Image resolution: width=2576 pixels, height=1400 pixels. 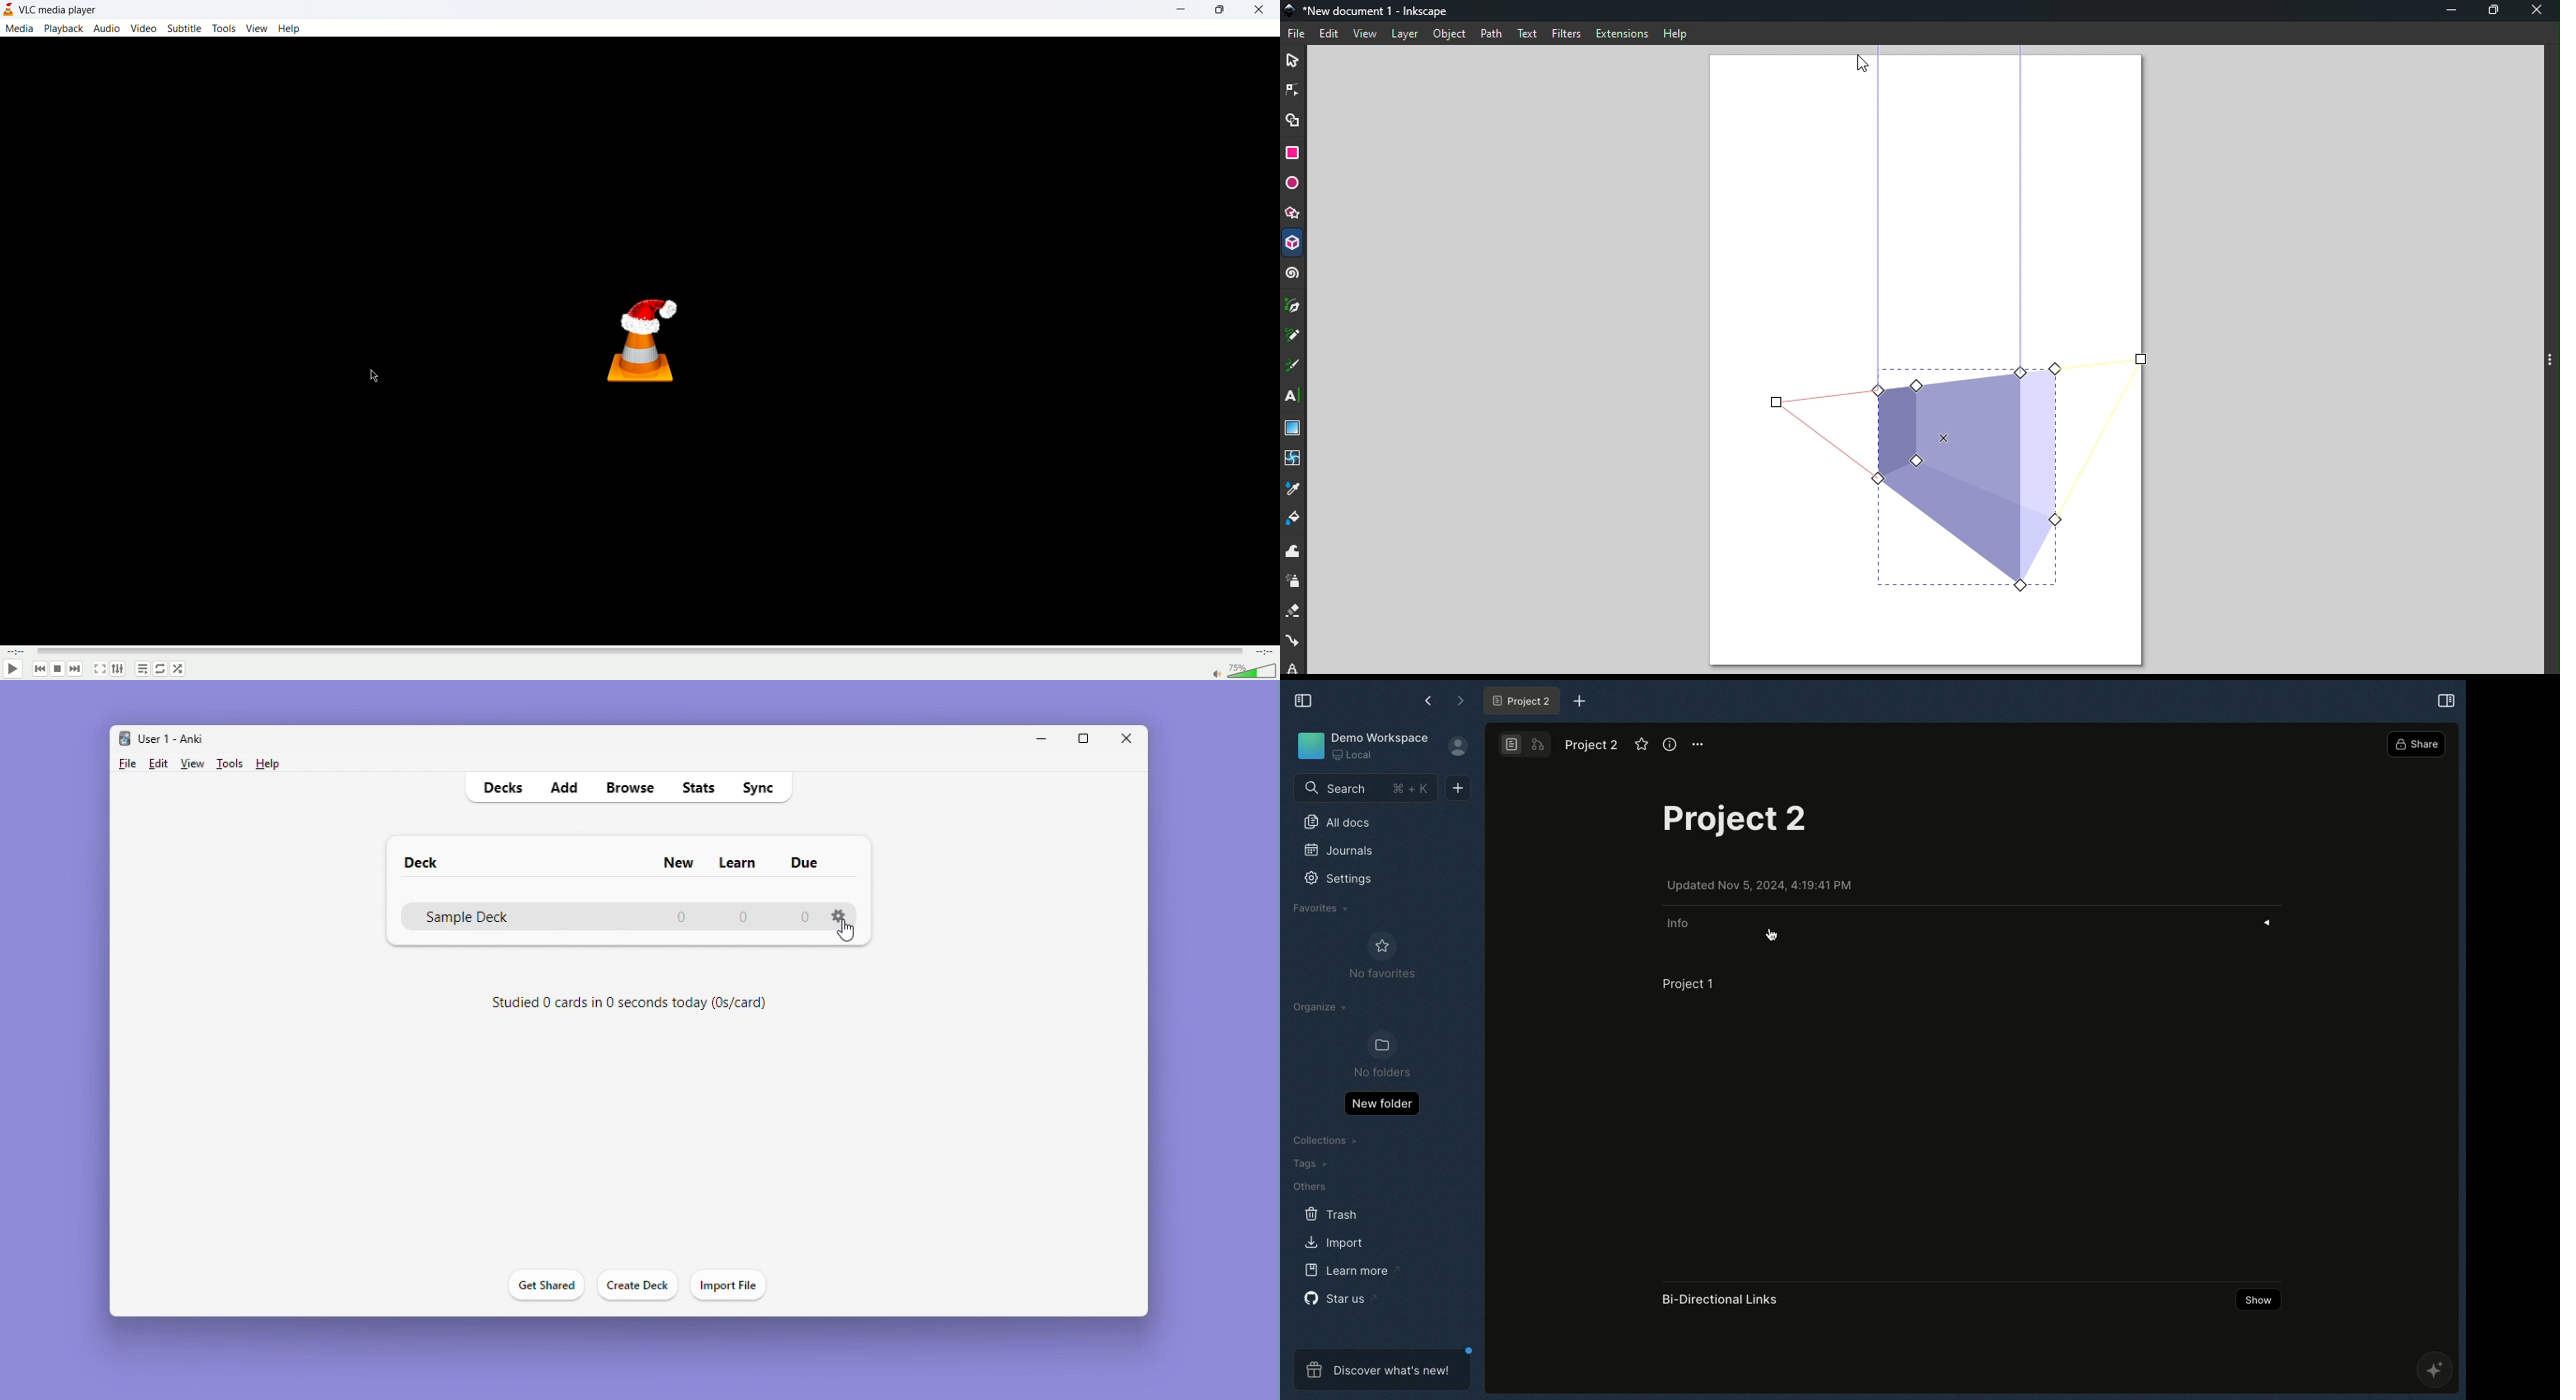 I want to click on video, so click(x=145, y=29).